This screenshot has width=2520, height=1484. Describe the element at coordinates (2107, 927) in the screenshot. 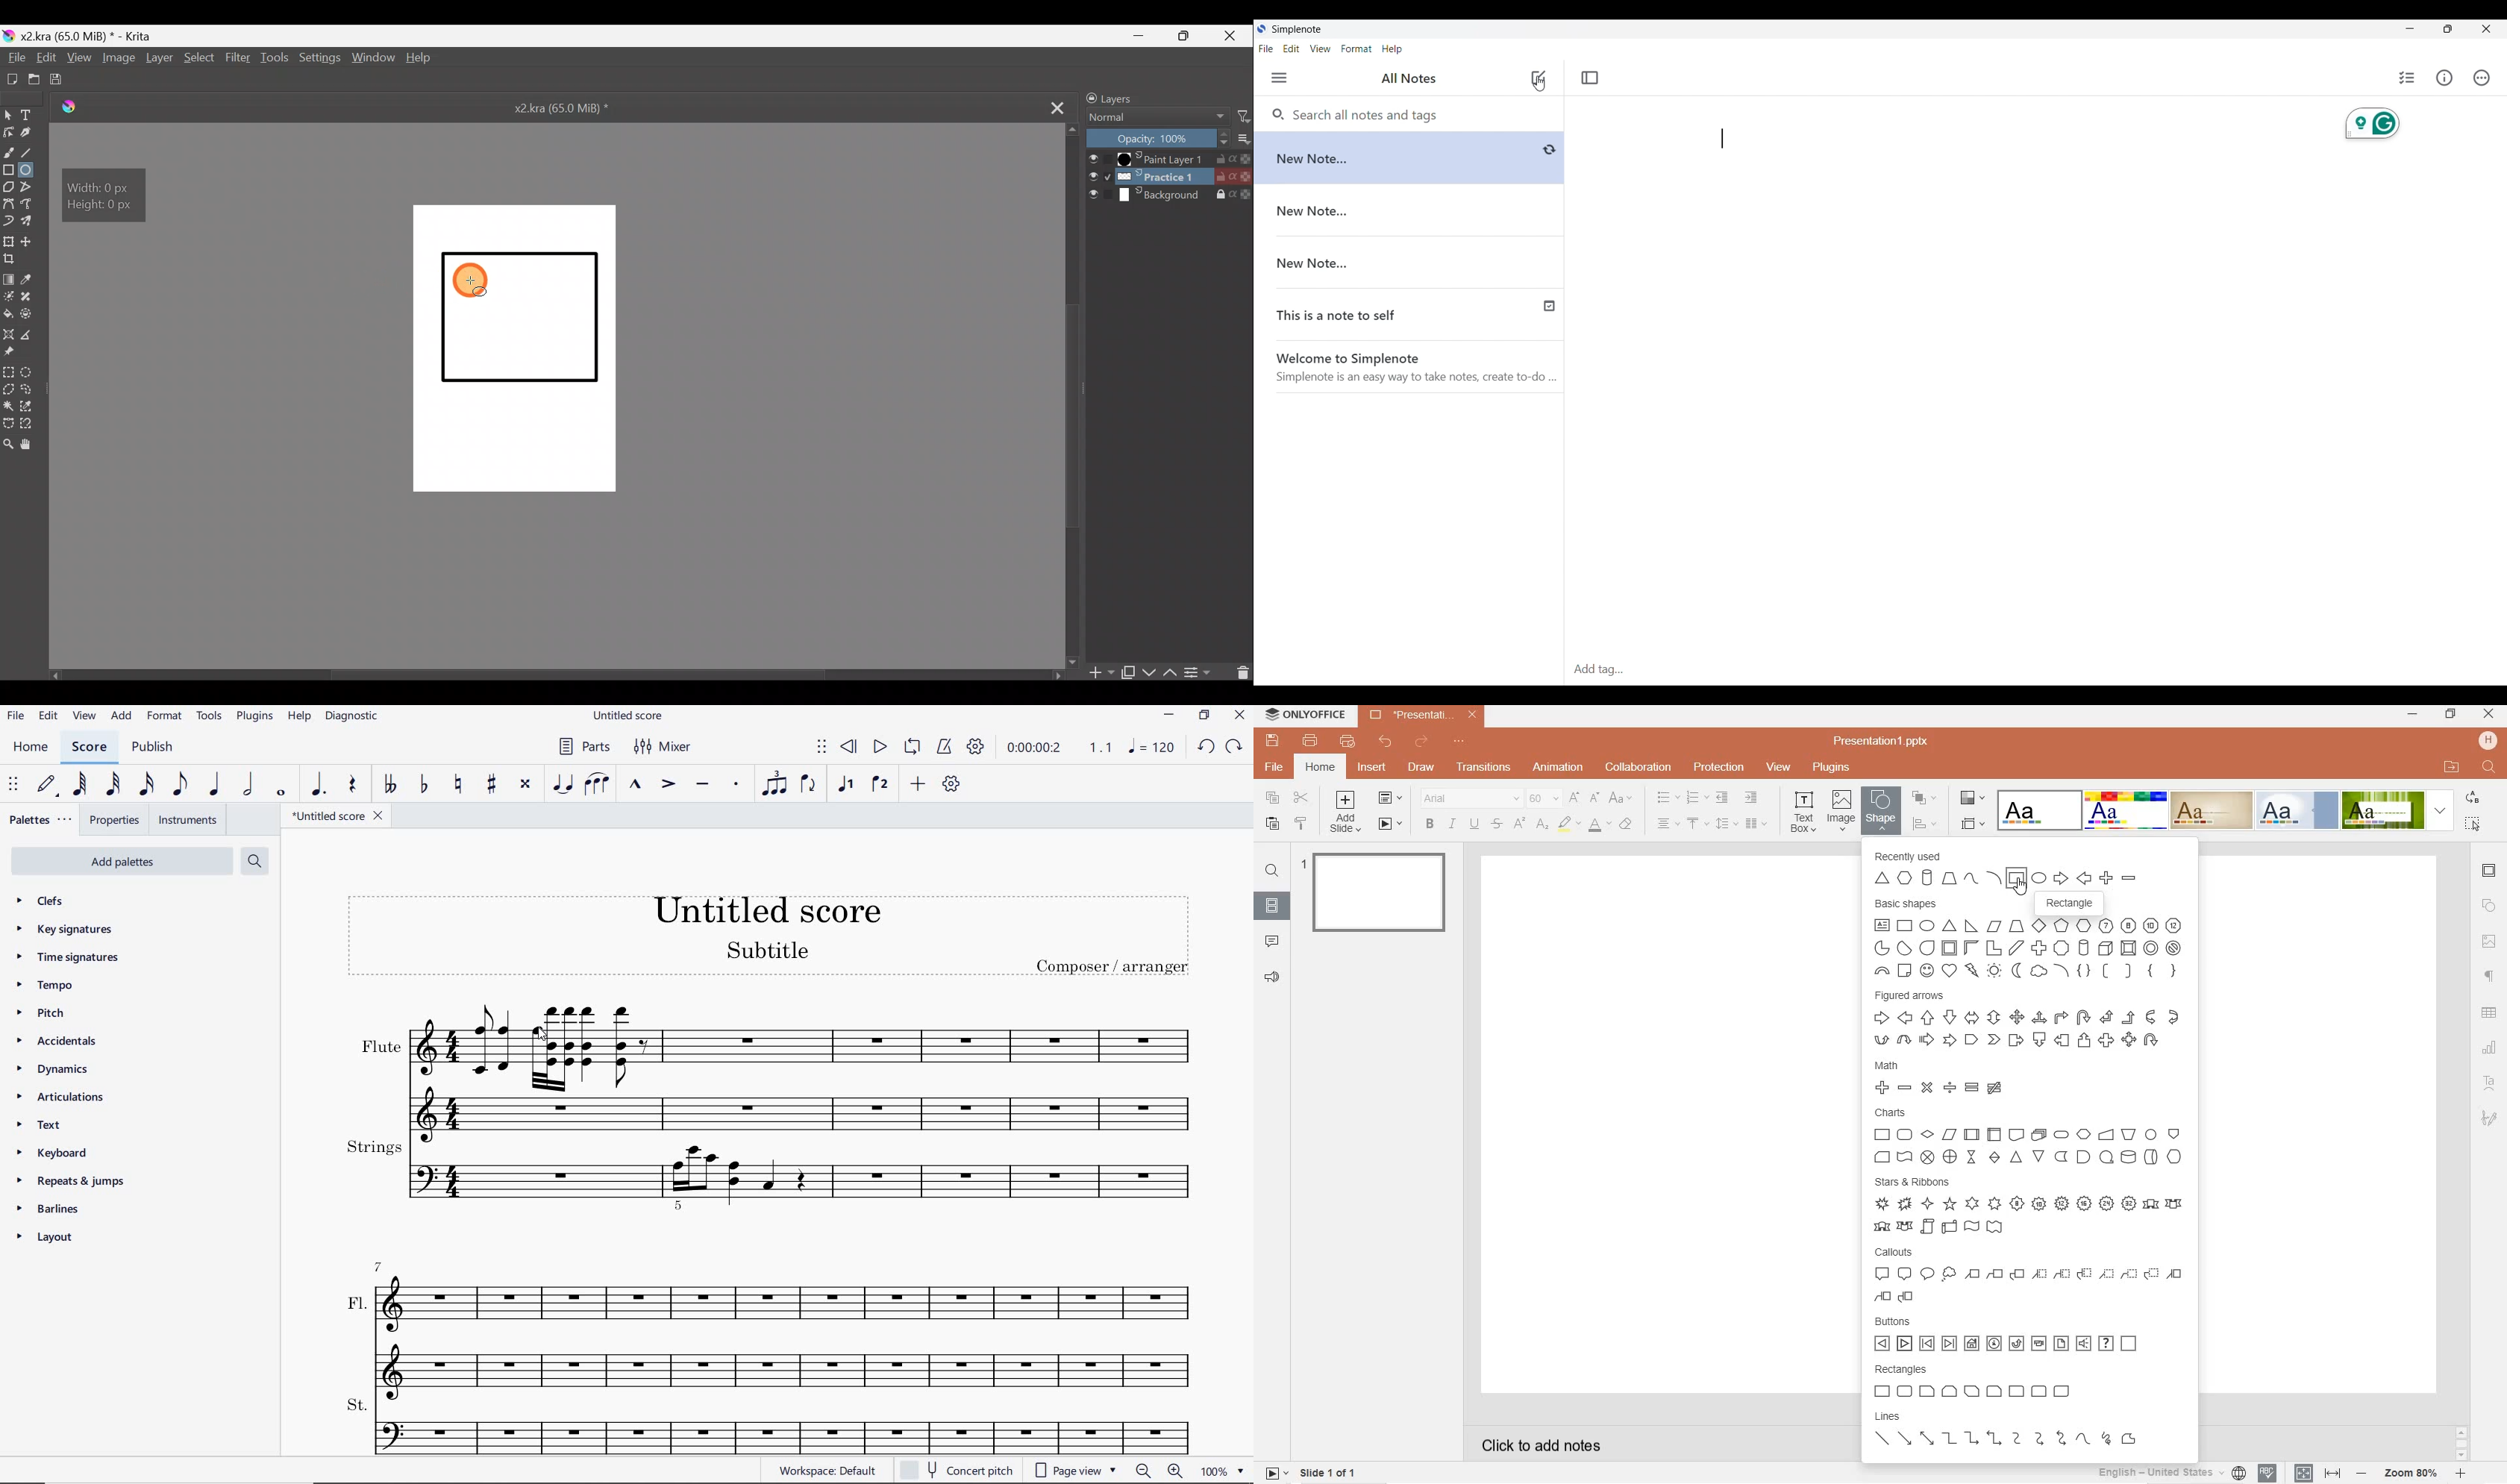

I see `Heptagon` at that location.